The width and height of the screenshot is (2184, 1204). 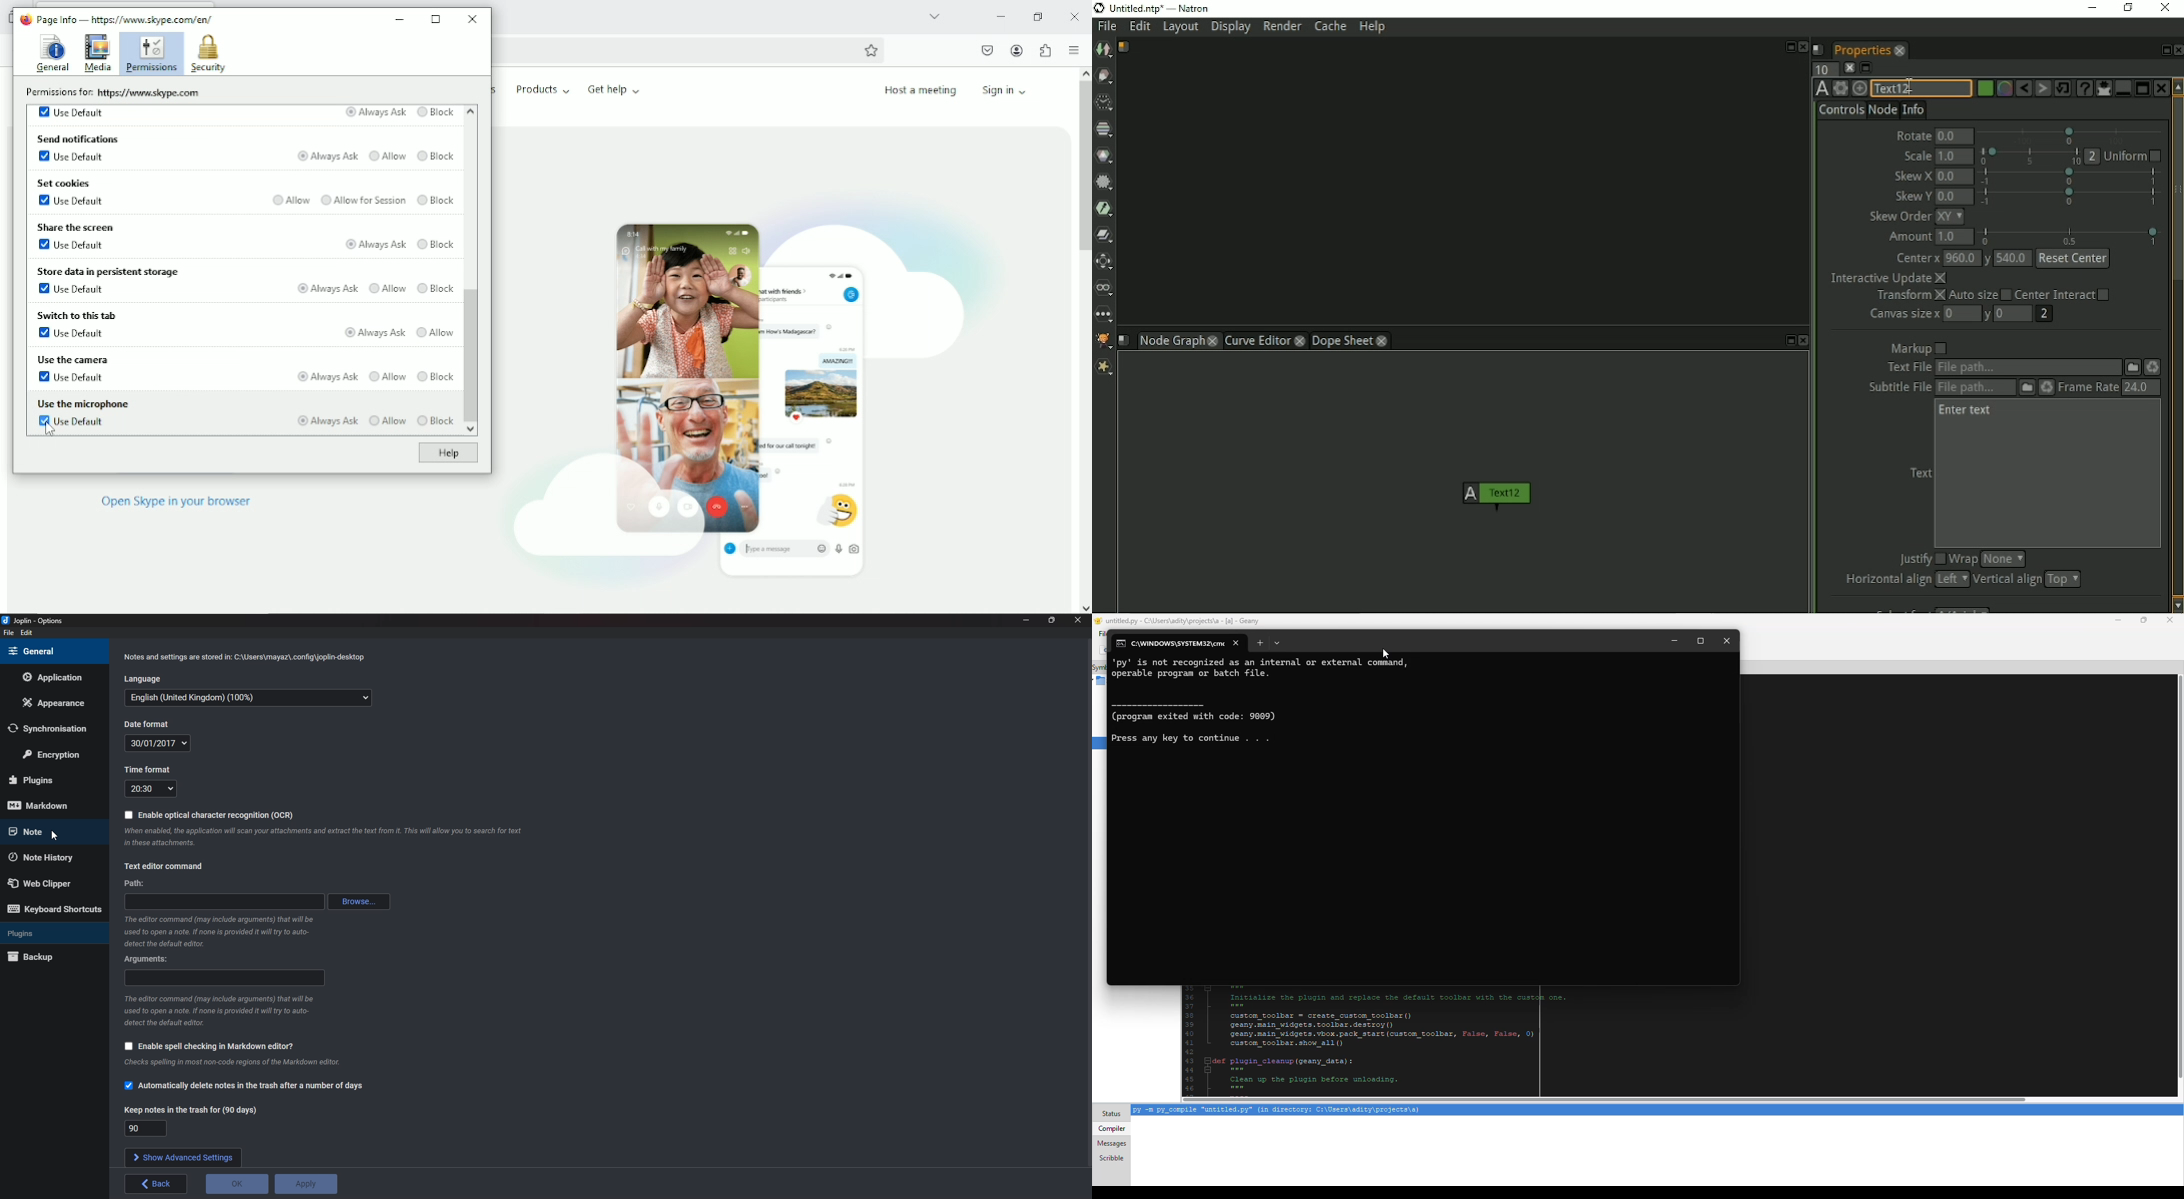 I want to click on Encryption, so click(x=55, y=753).